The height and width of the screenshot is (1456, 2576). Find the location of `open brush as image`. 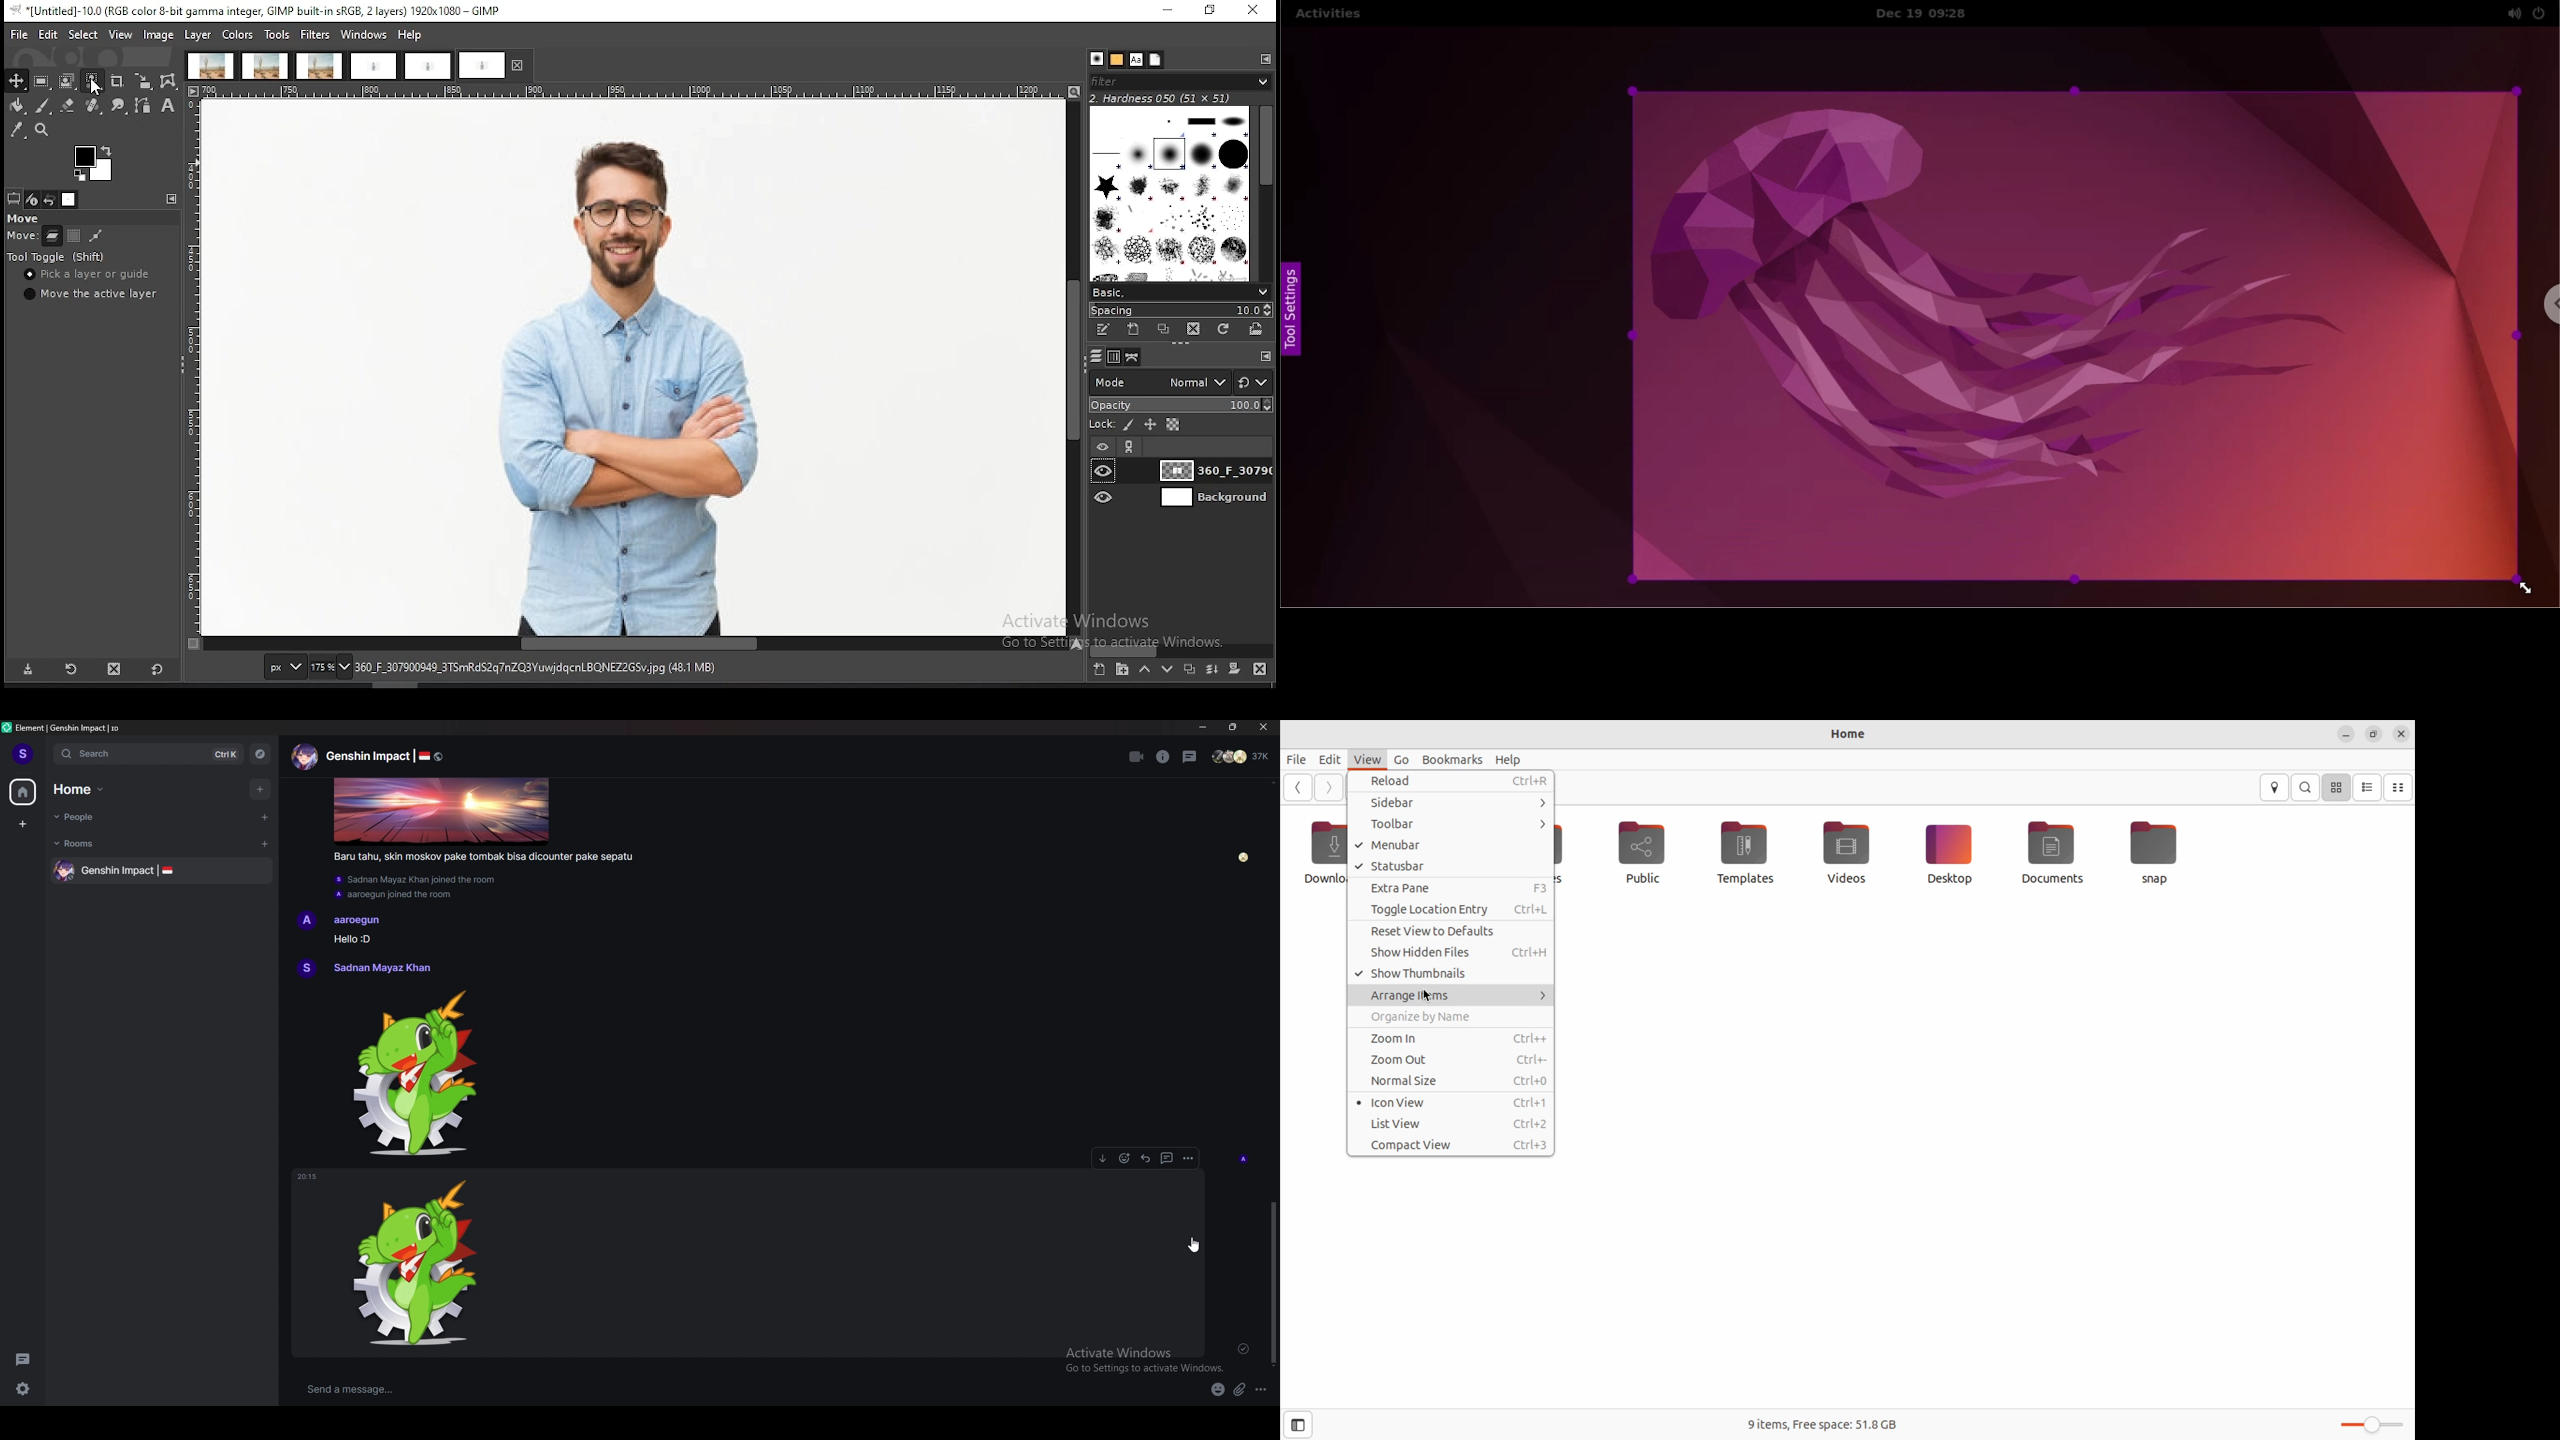

open brush as image is located at coordinates (1255, 329).